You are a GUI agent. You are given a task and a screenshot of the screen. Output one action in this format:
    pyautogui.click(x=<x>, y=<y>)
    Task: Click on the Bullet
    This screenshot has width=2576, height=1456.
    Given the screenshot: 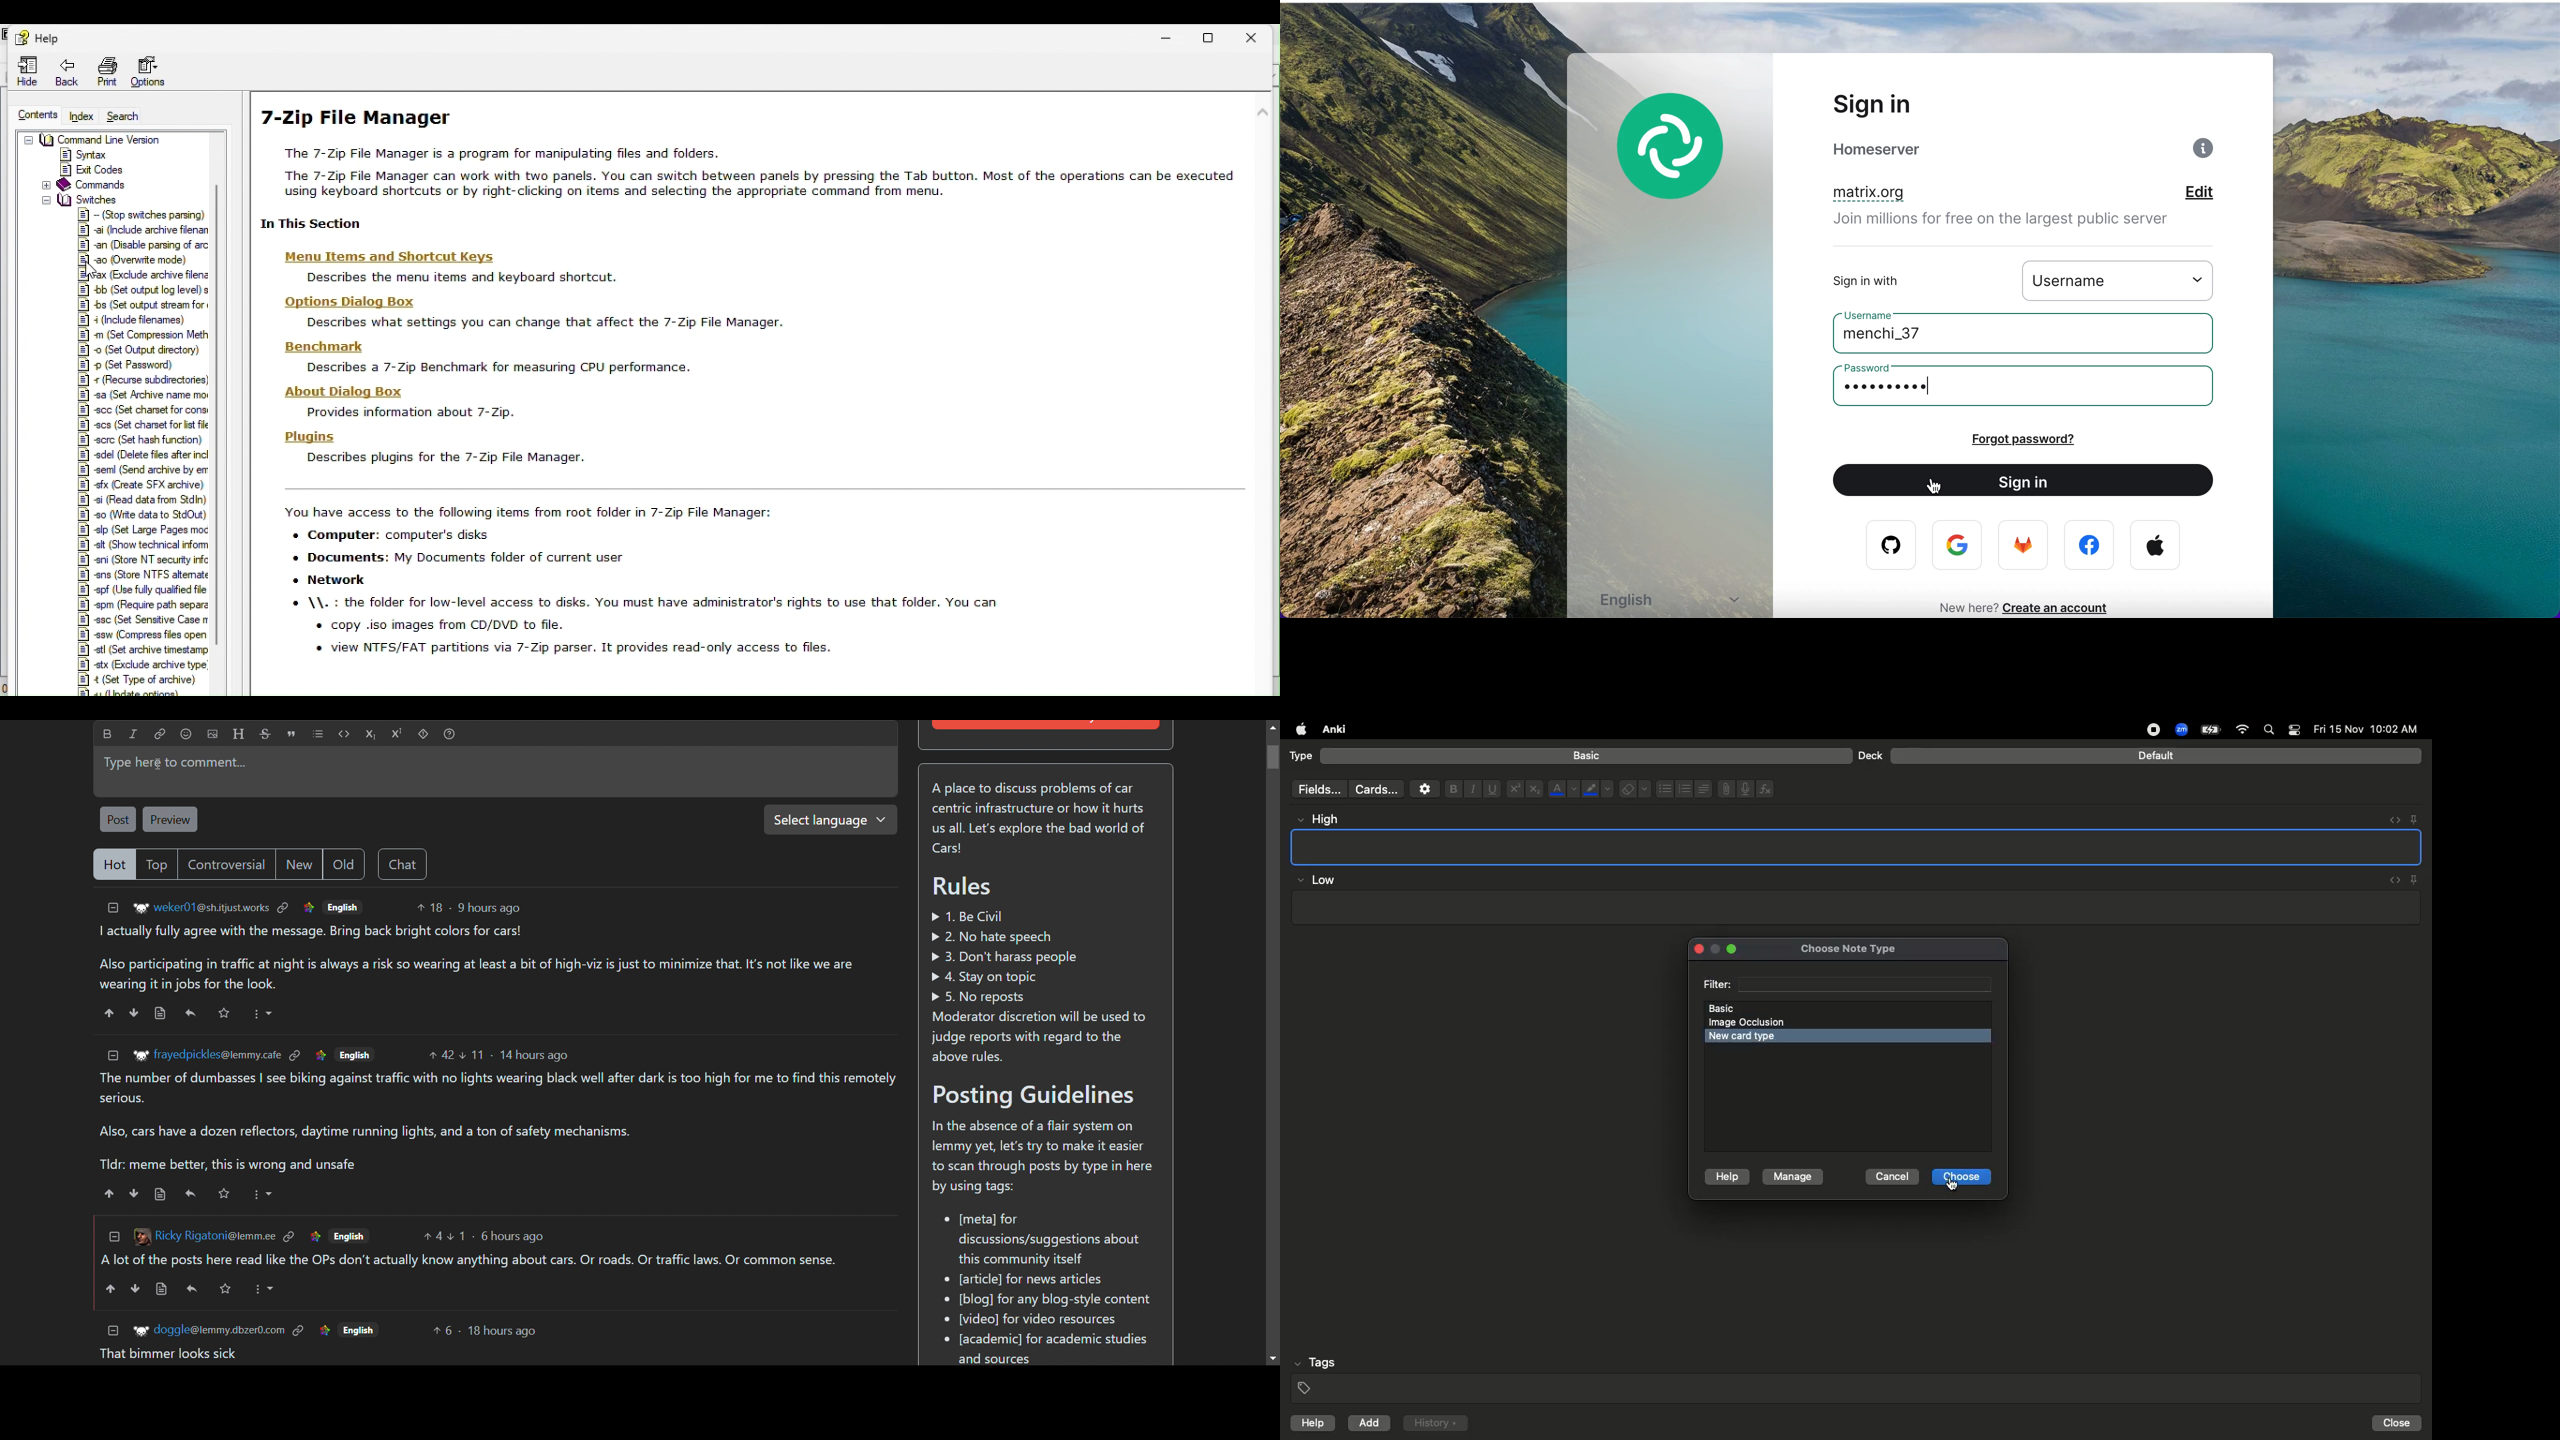 What is the action you would take?
    pyautogui.click(x=1664, y=789)
    